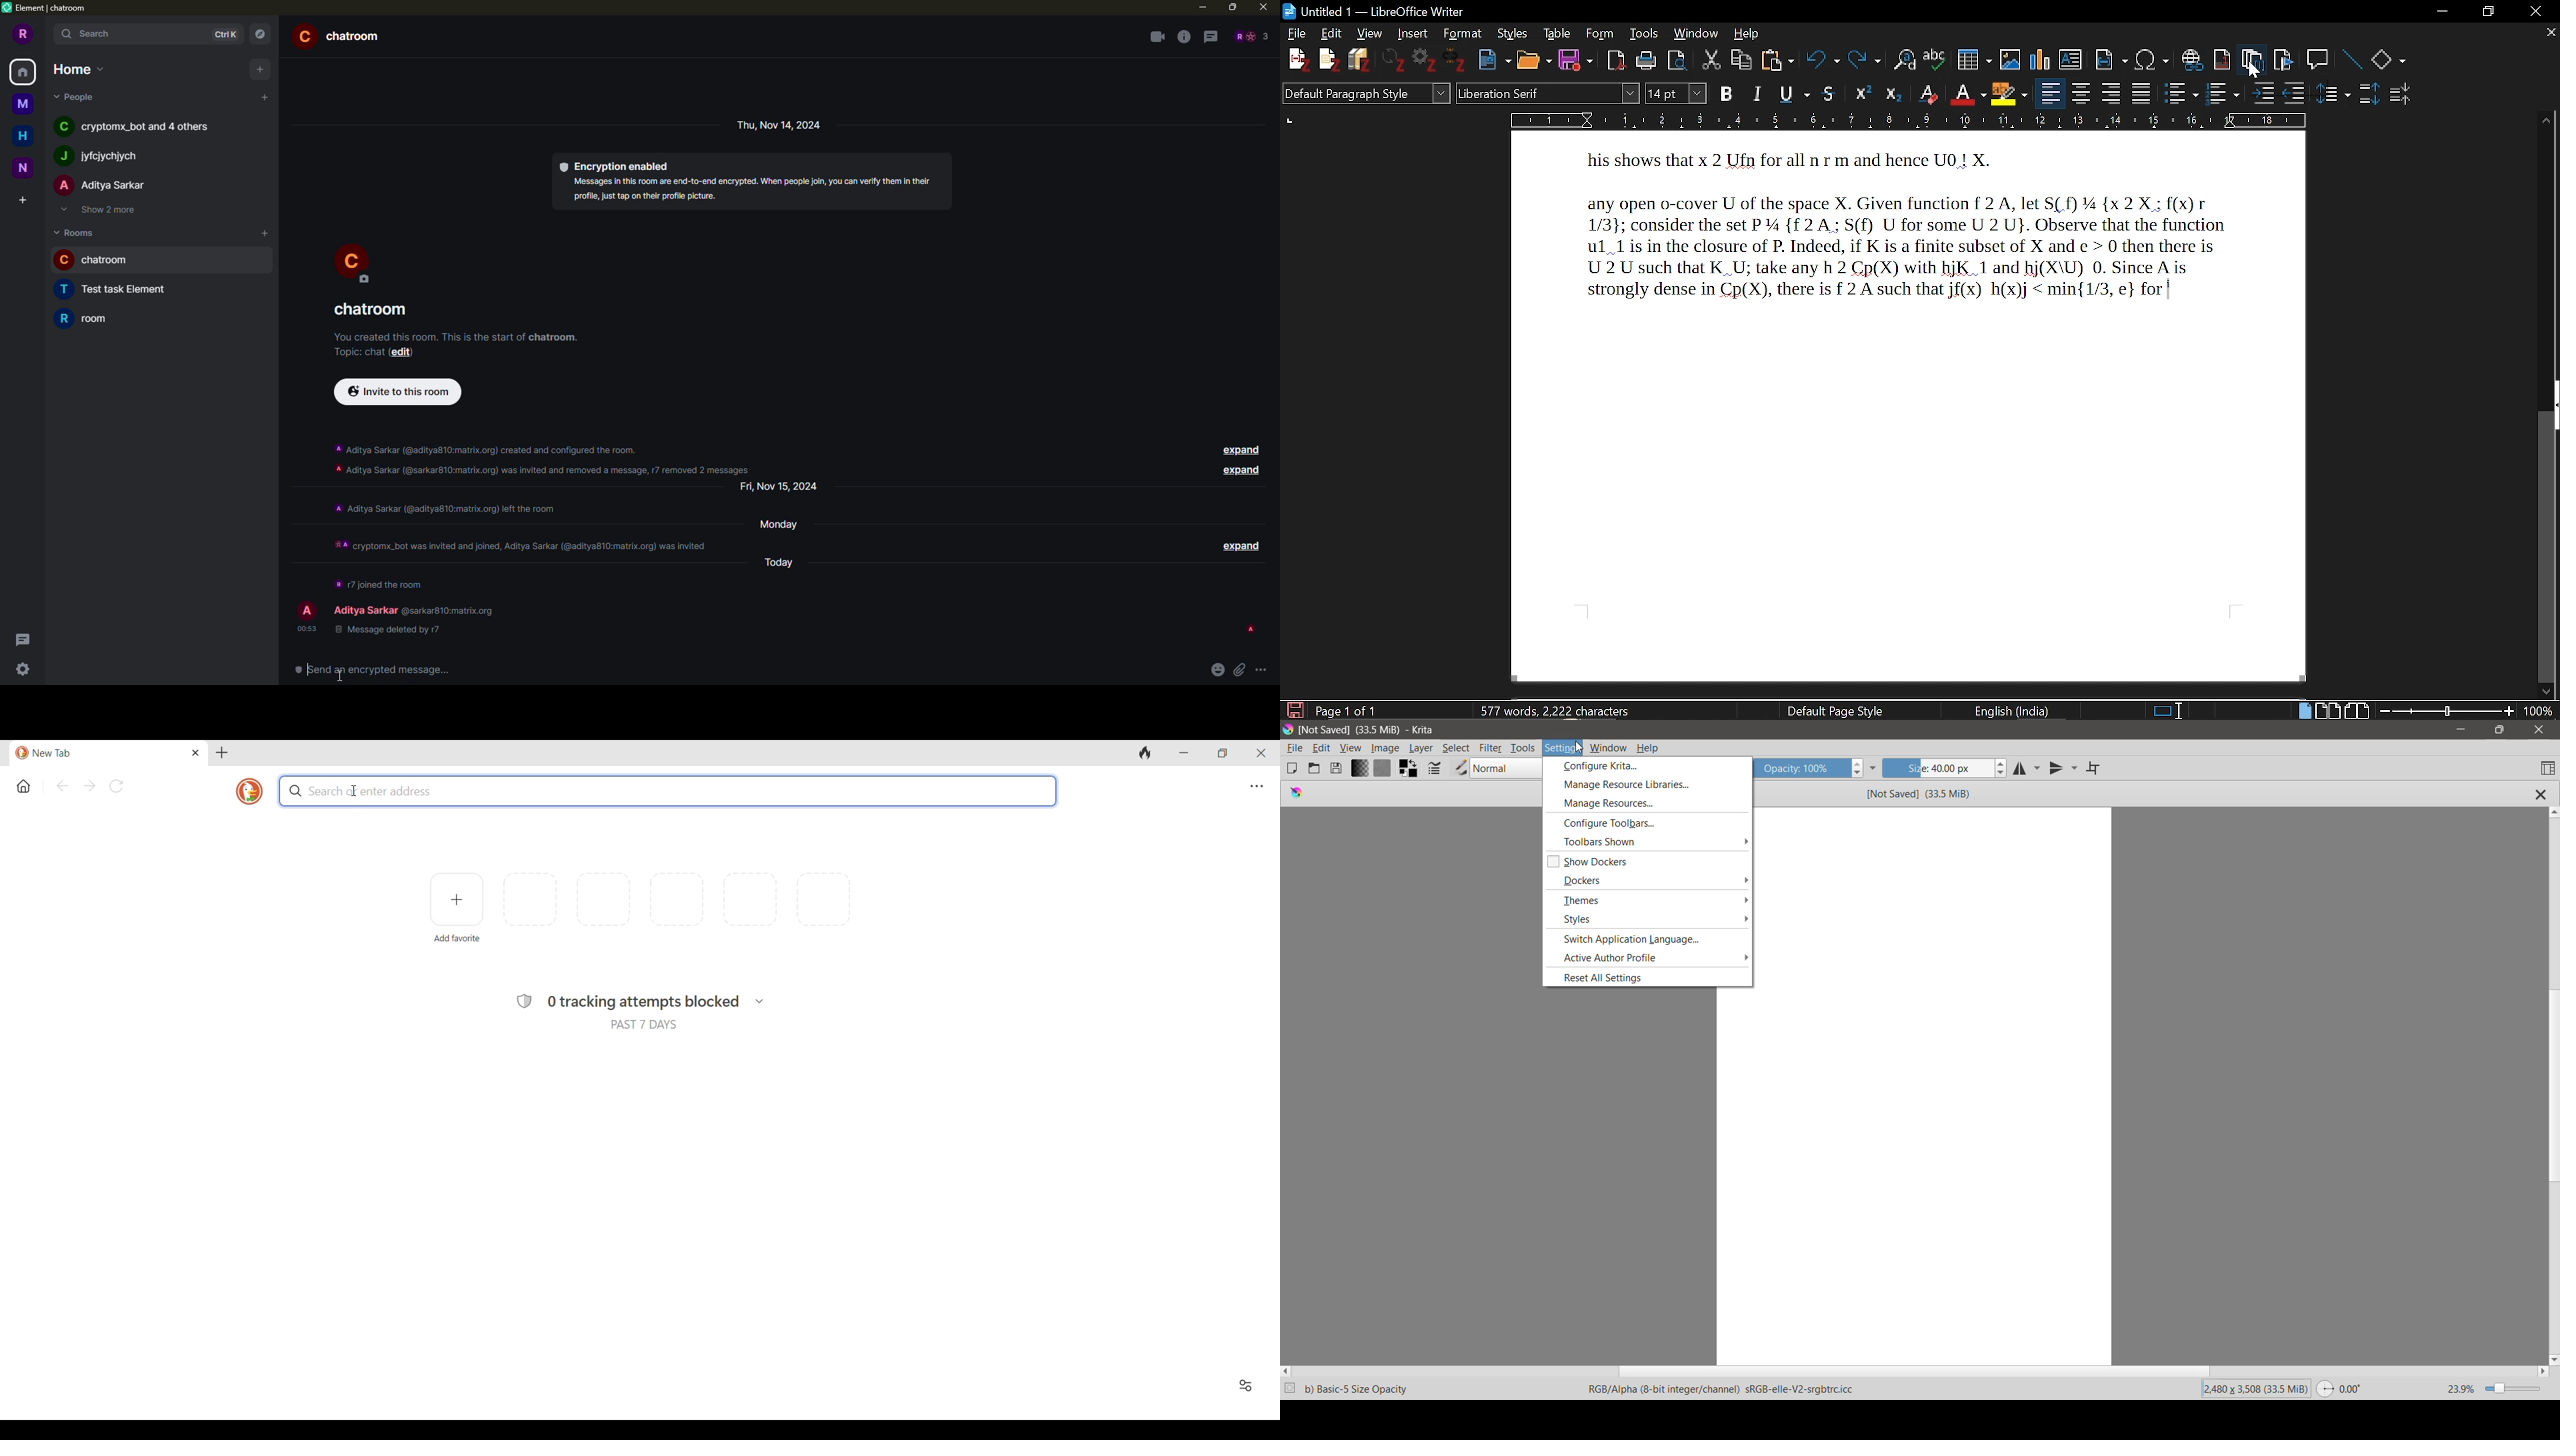  I want to click on Filter, so click(1491, 747).